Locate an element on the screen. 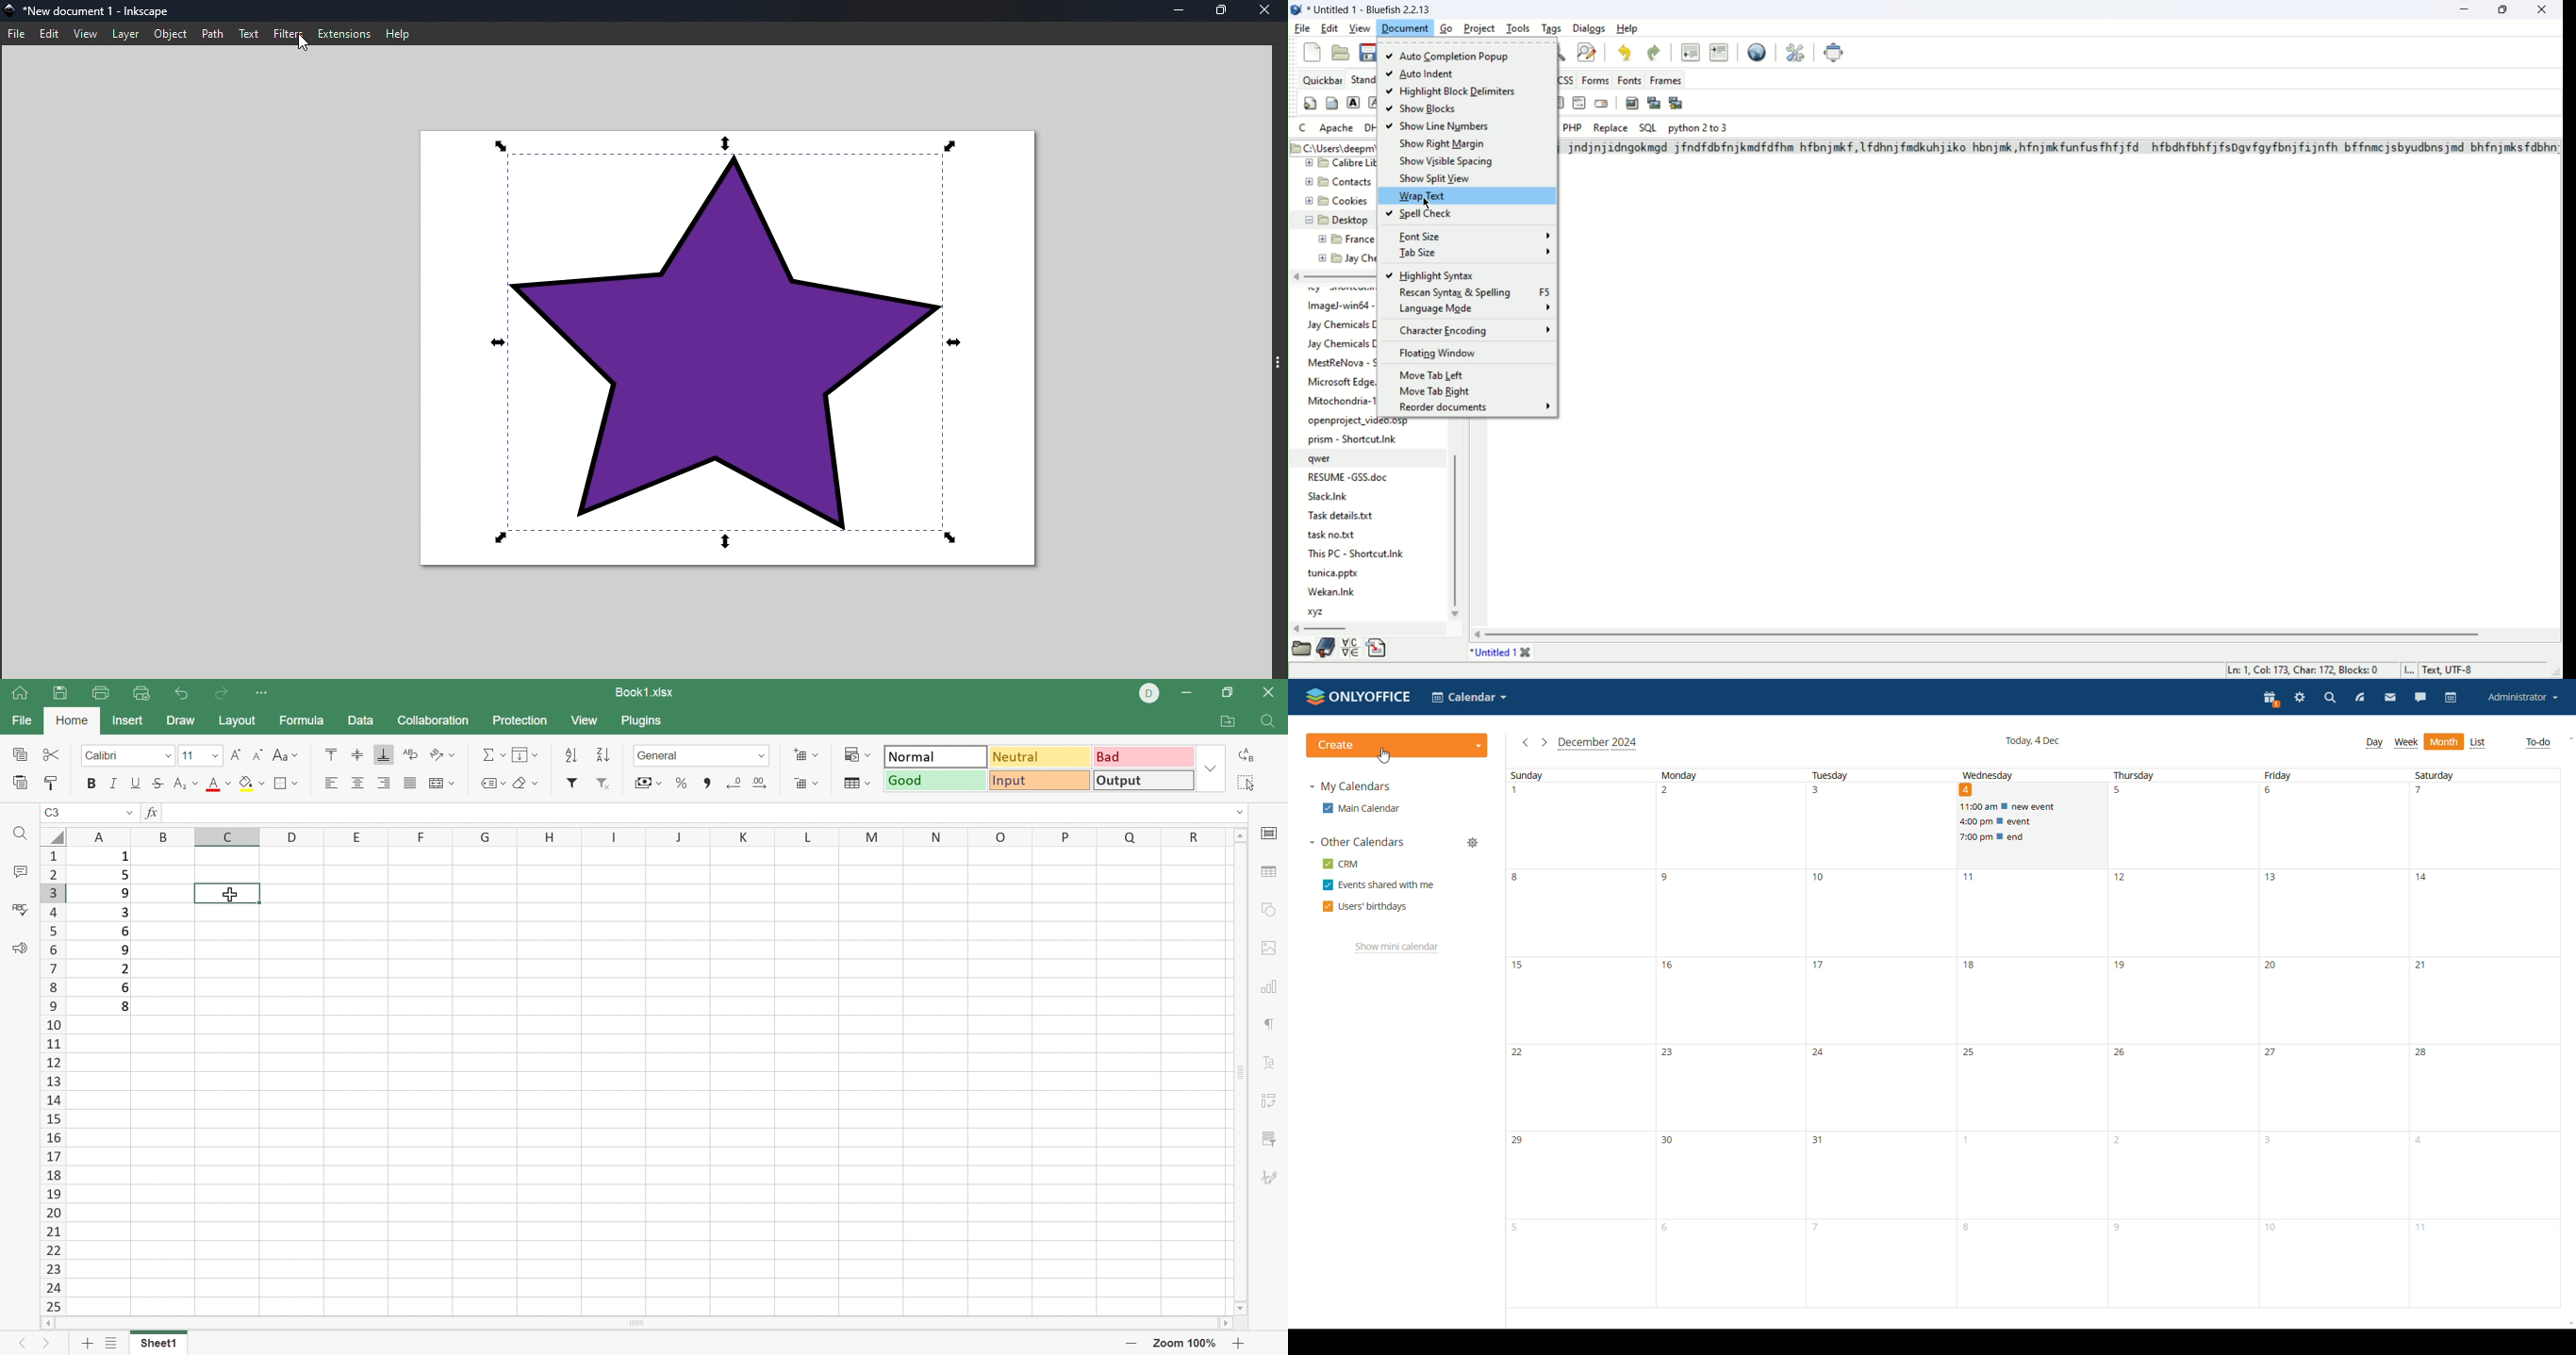 The height and width of the screenshot is (1372, 2576). Good is located at coordinates (936, 780).